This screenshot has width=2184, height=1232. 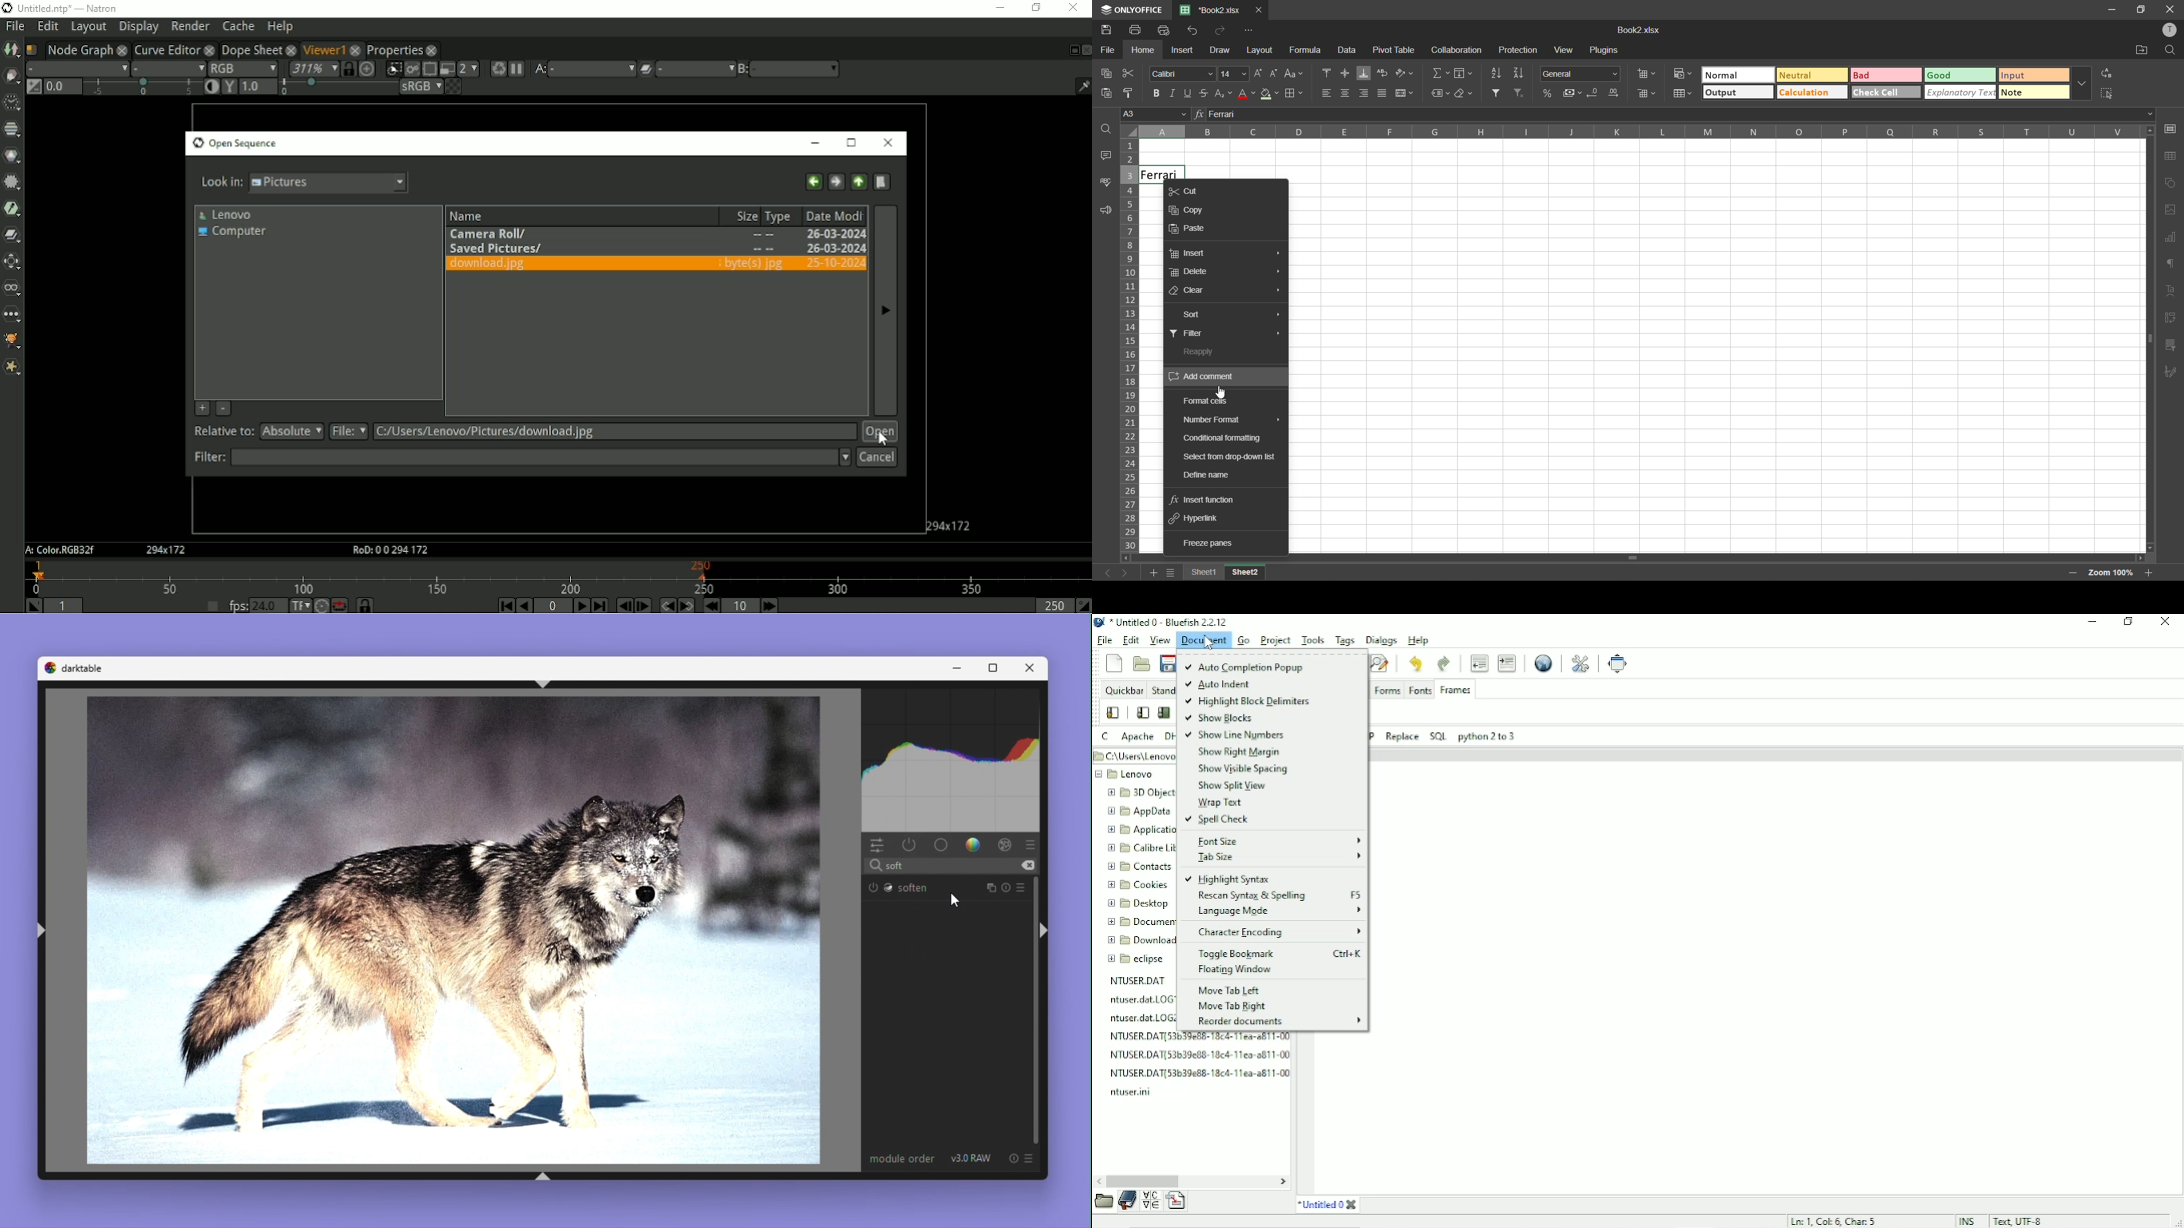 What do you see at coordinates (1246, 94) in the screenshot?
I see `font color` at bounding box center [1246, 94].